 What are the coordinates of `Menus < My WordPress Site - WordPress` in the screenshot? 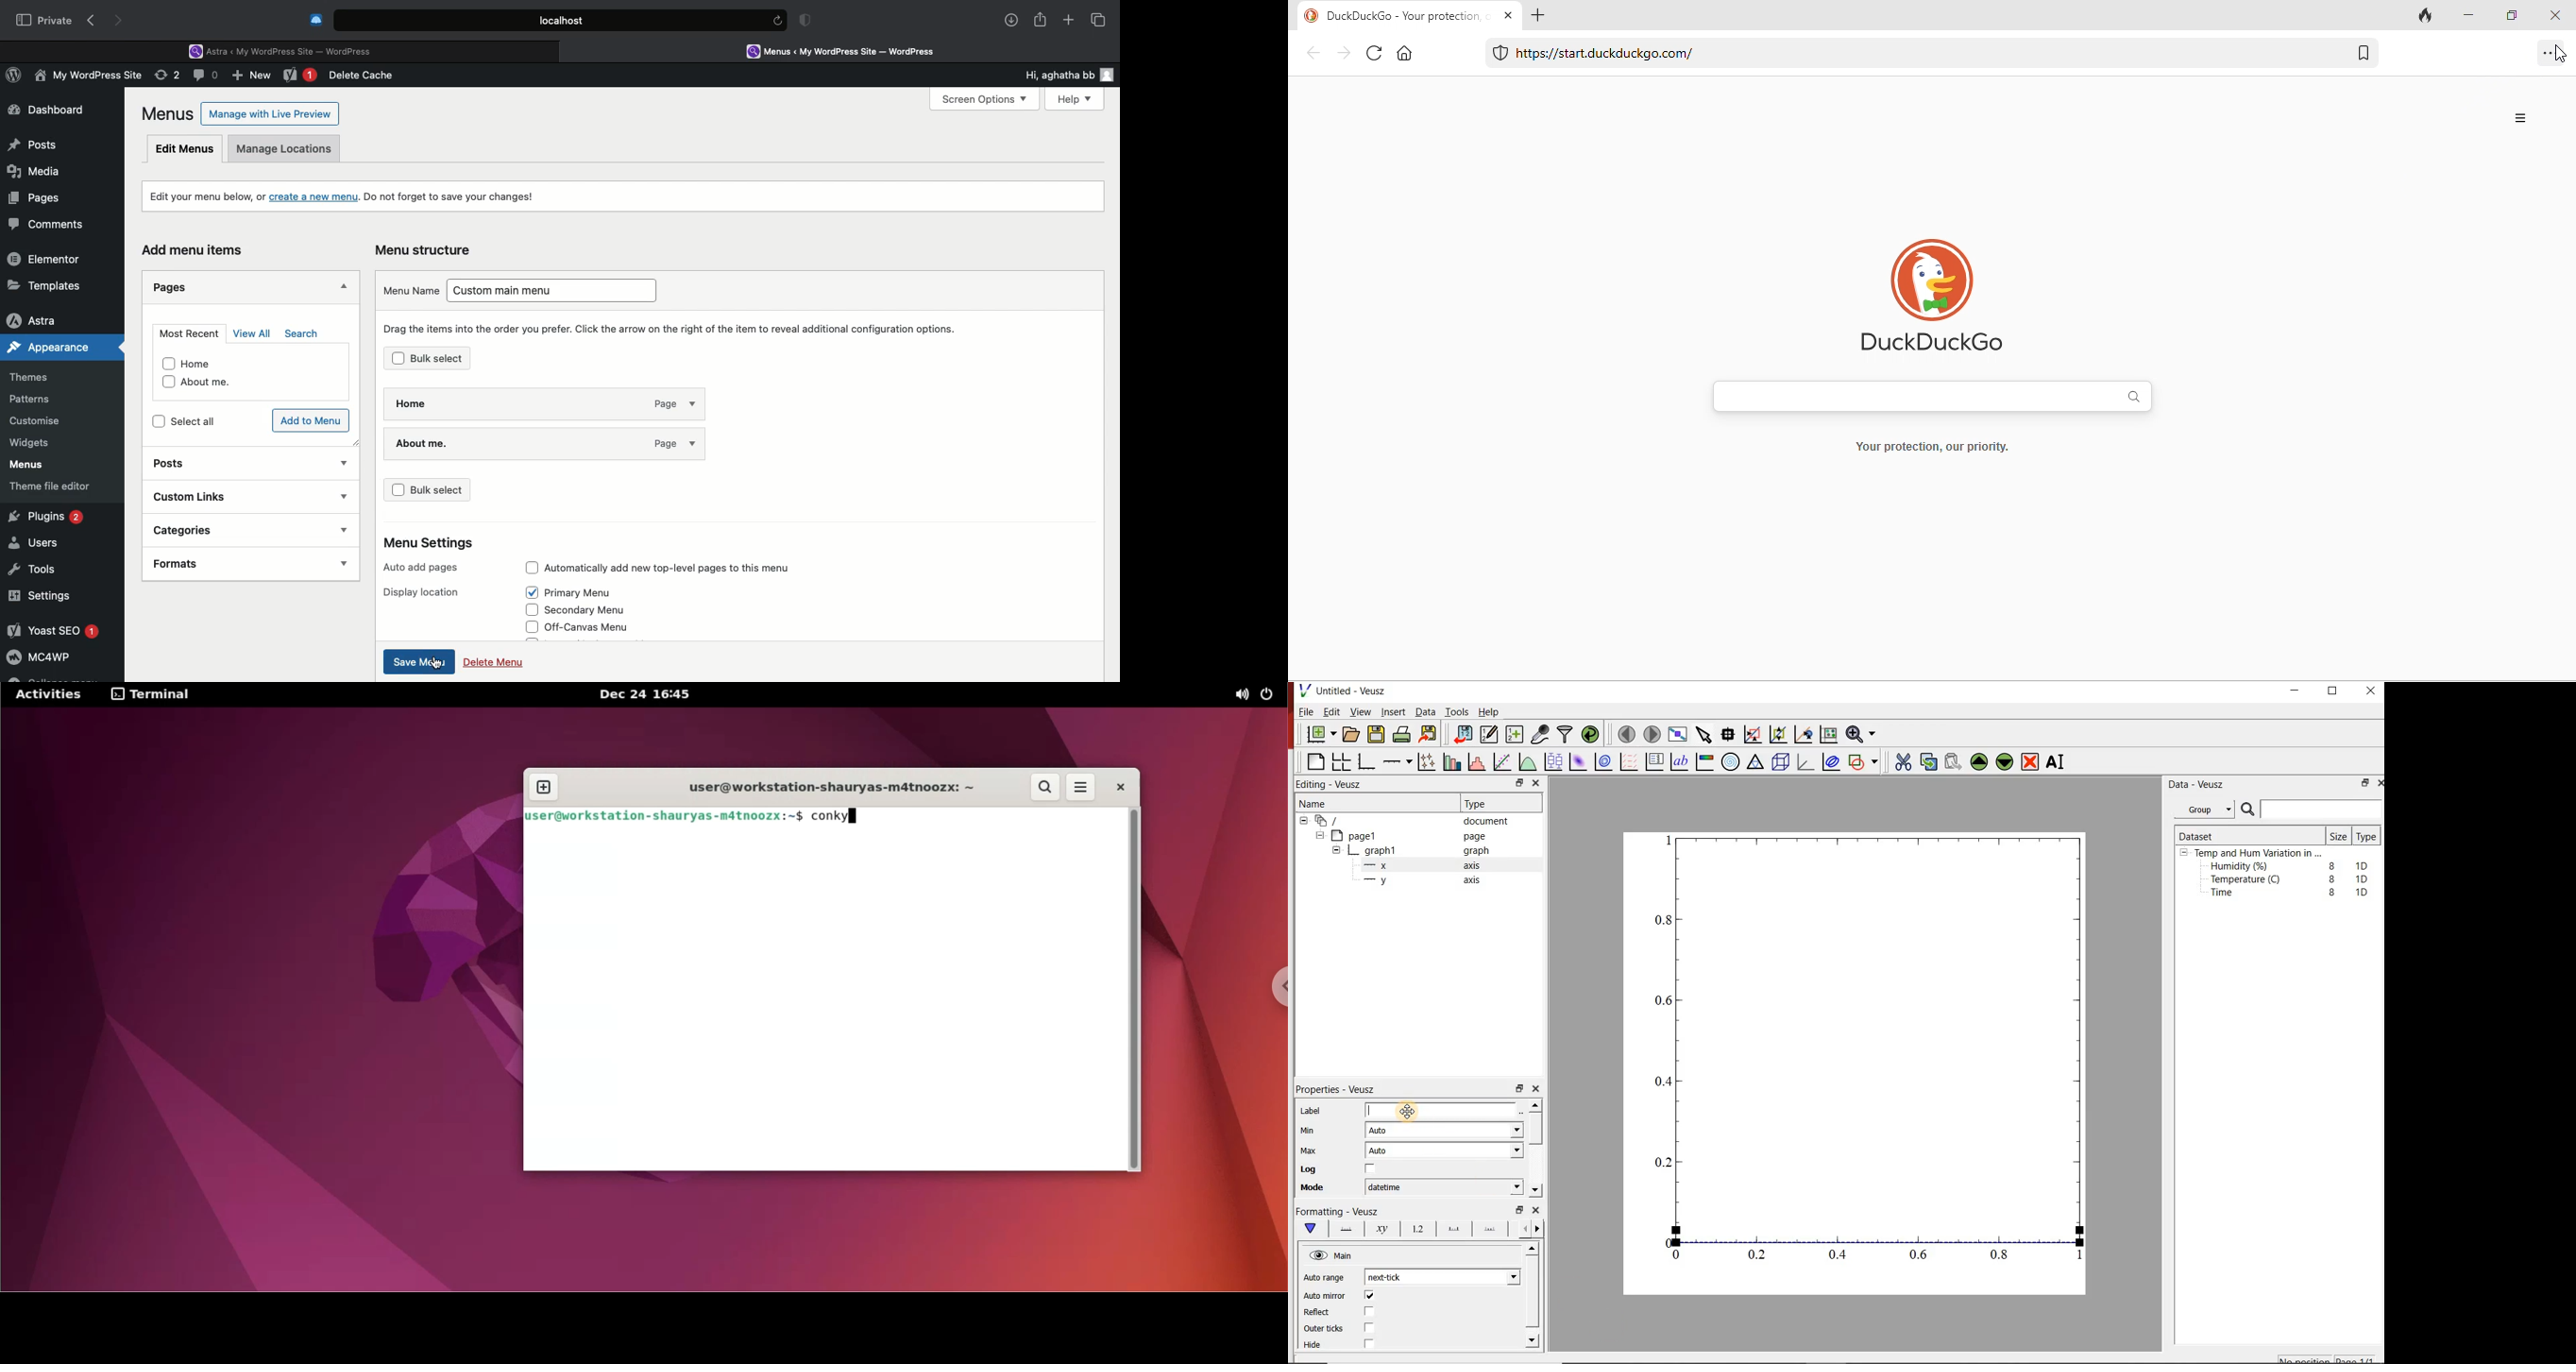 It's located at (853, 51).